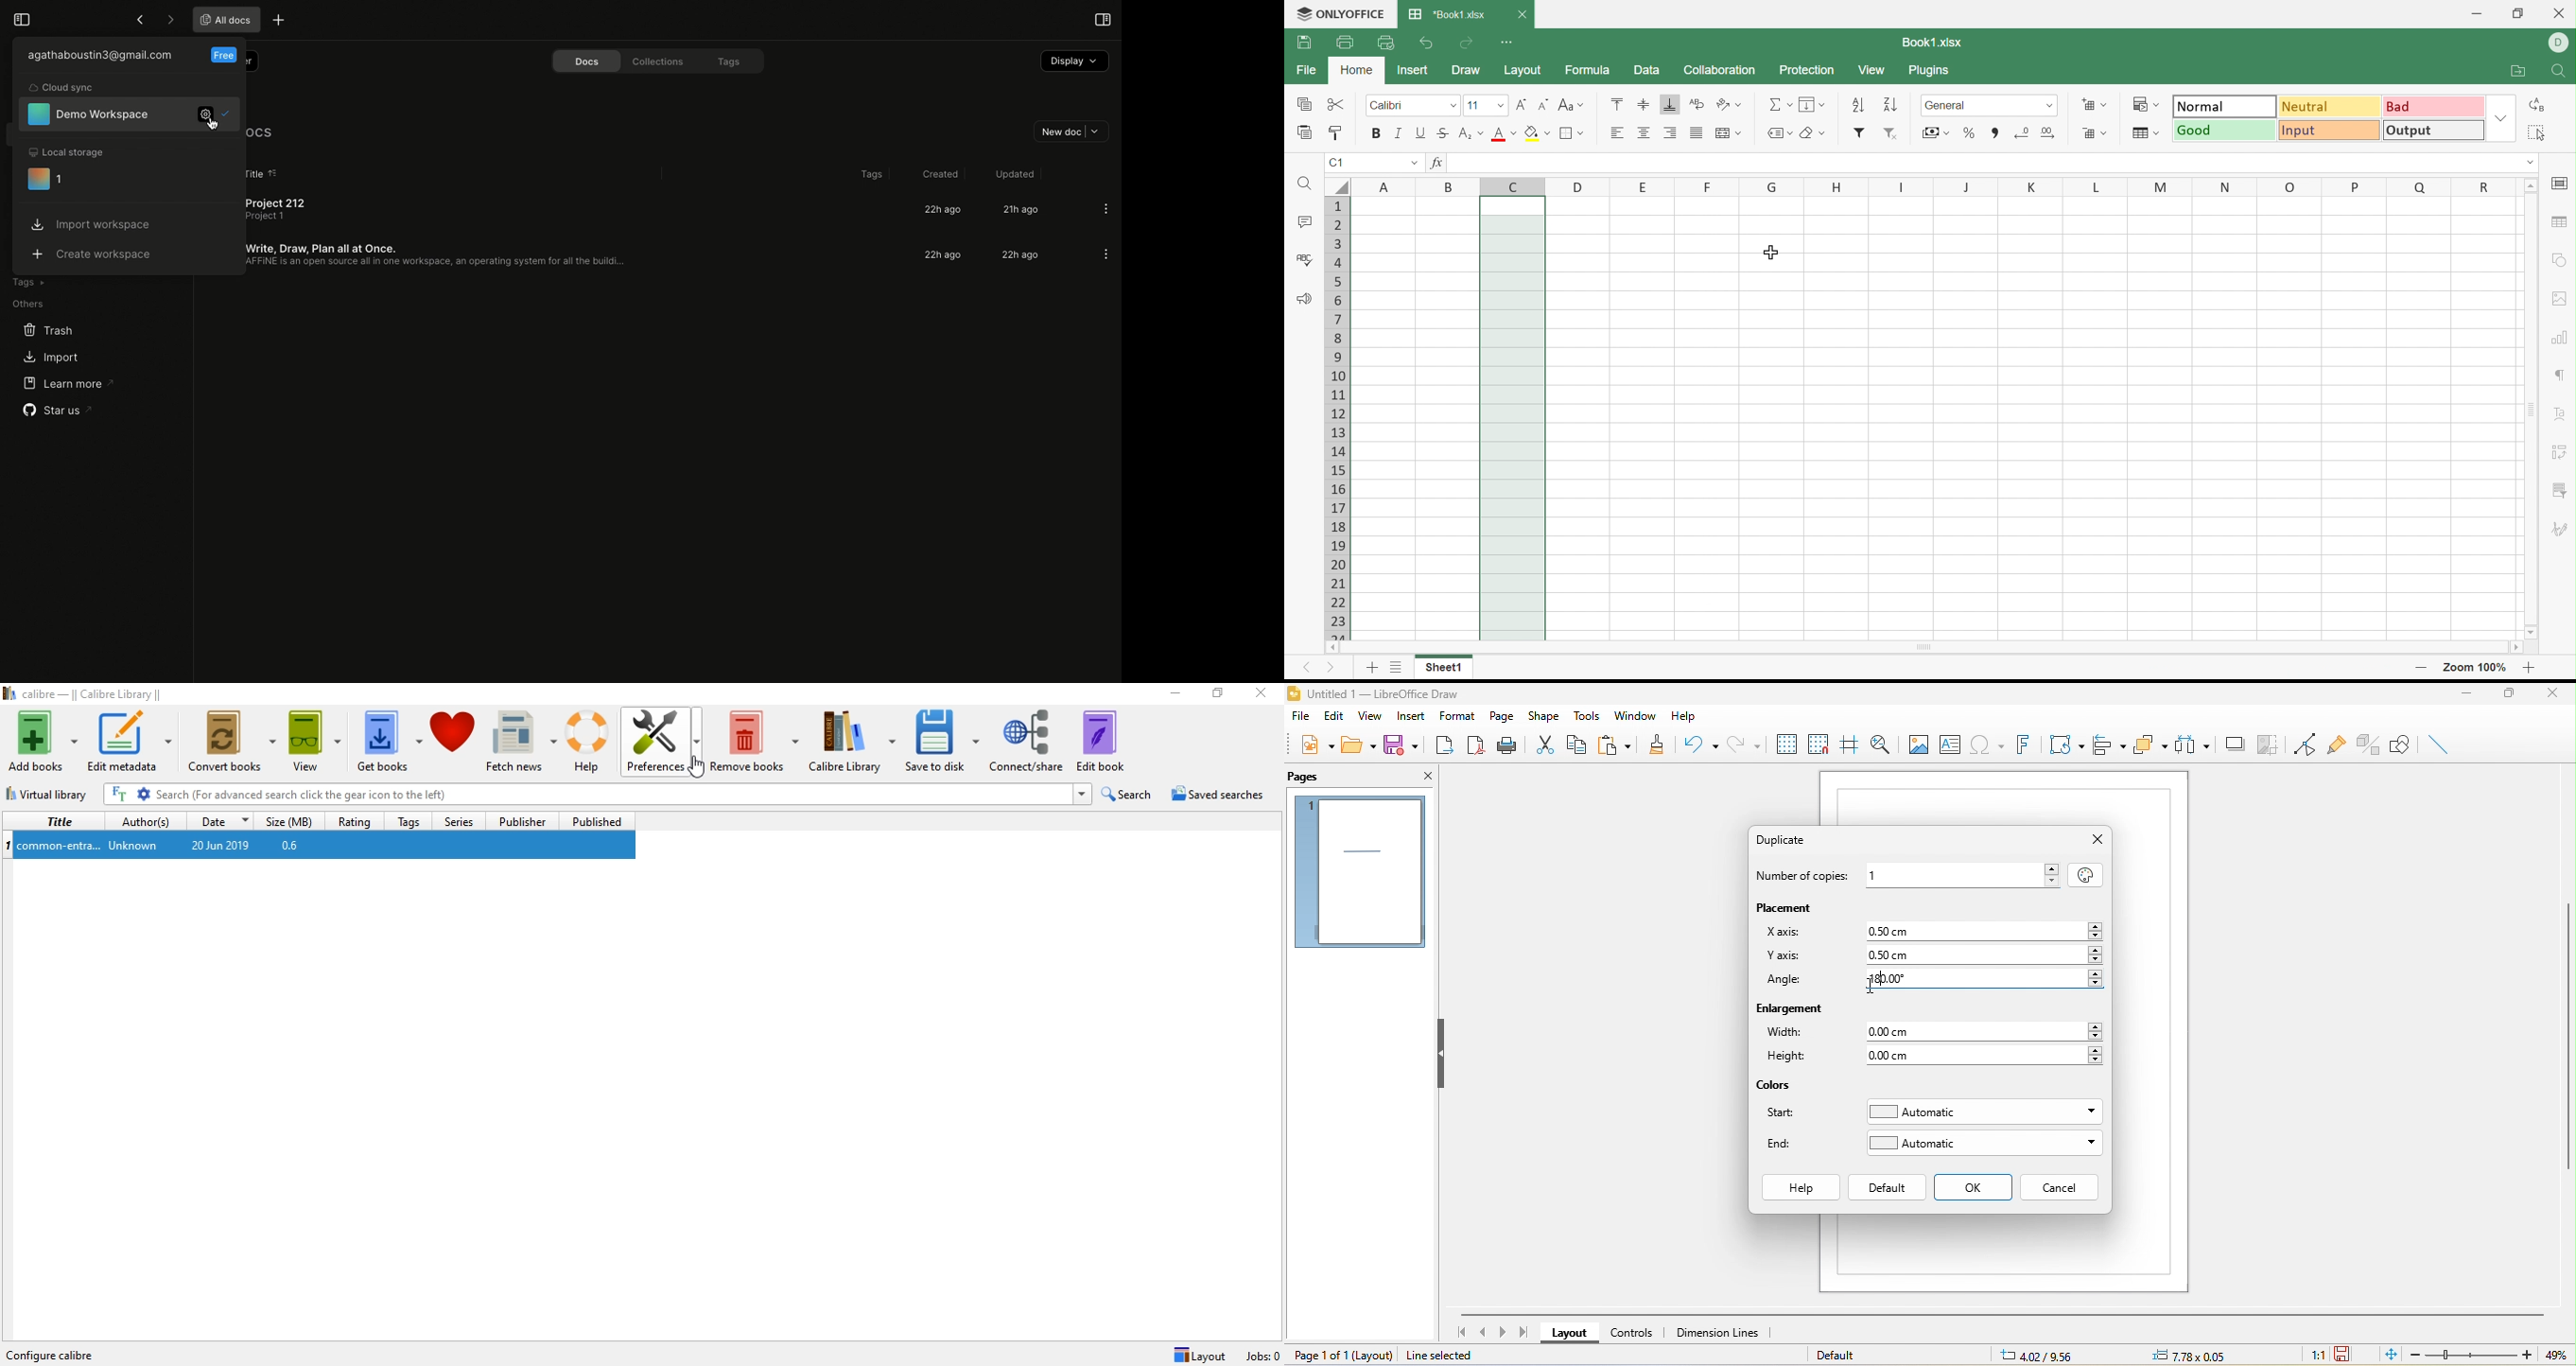  I want to click on Scroll Down, so click(2534, 634).